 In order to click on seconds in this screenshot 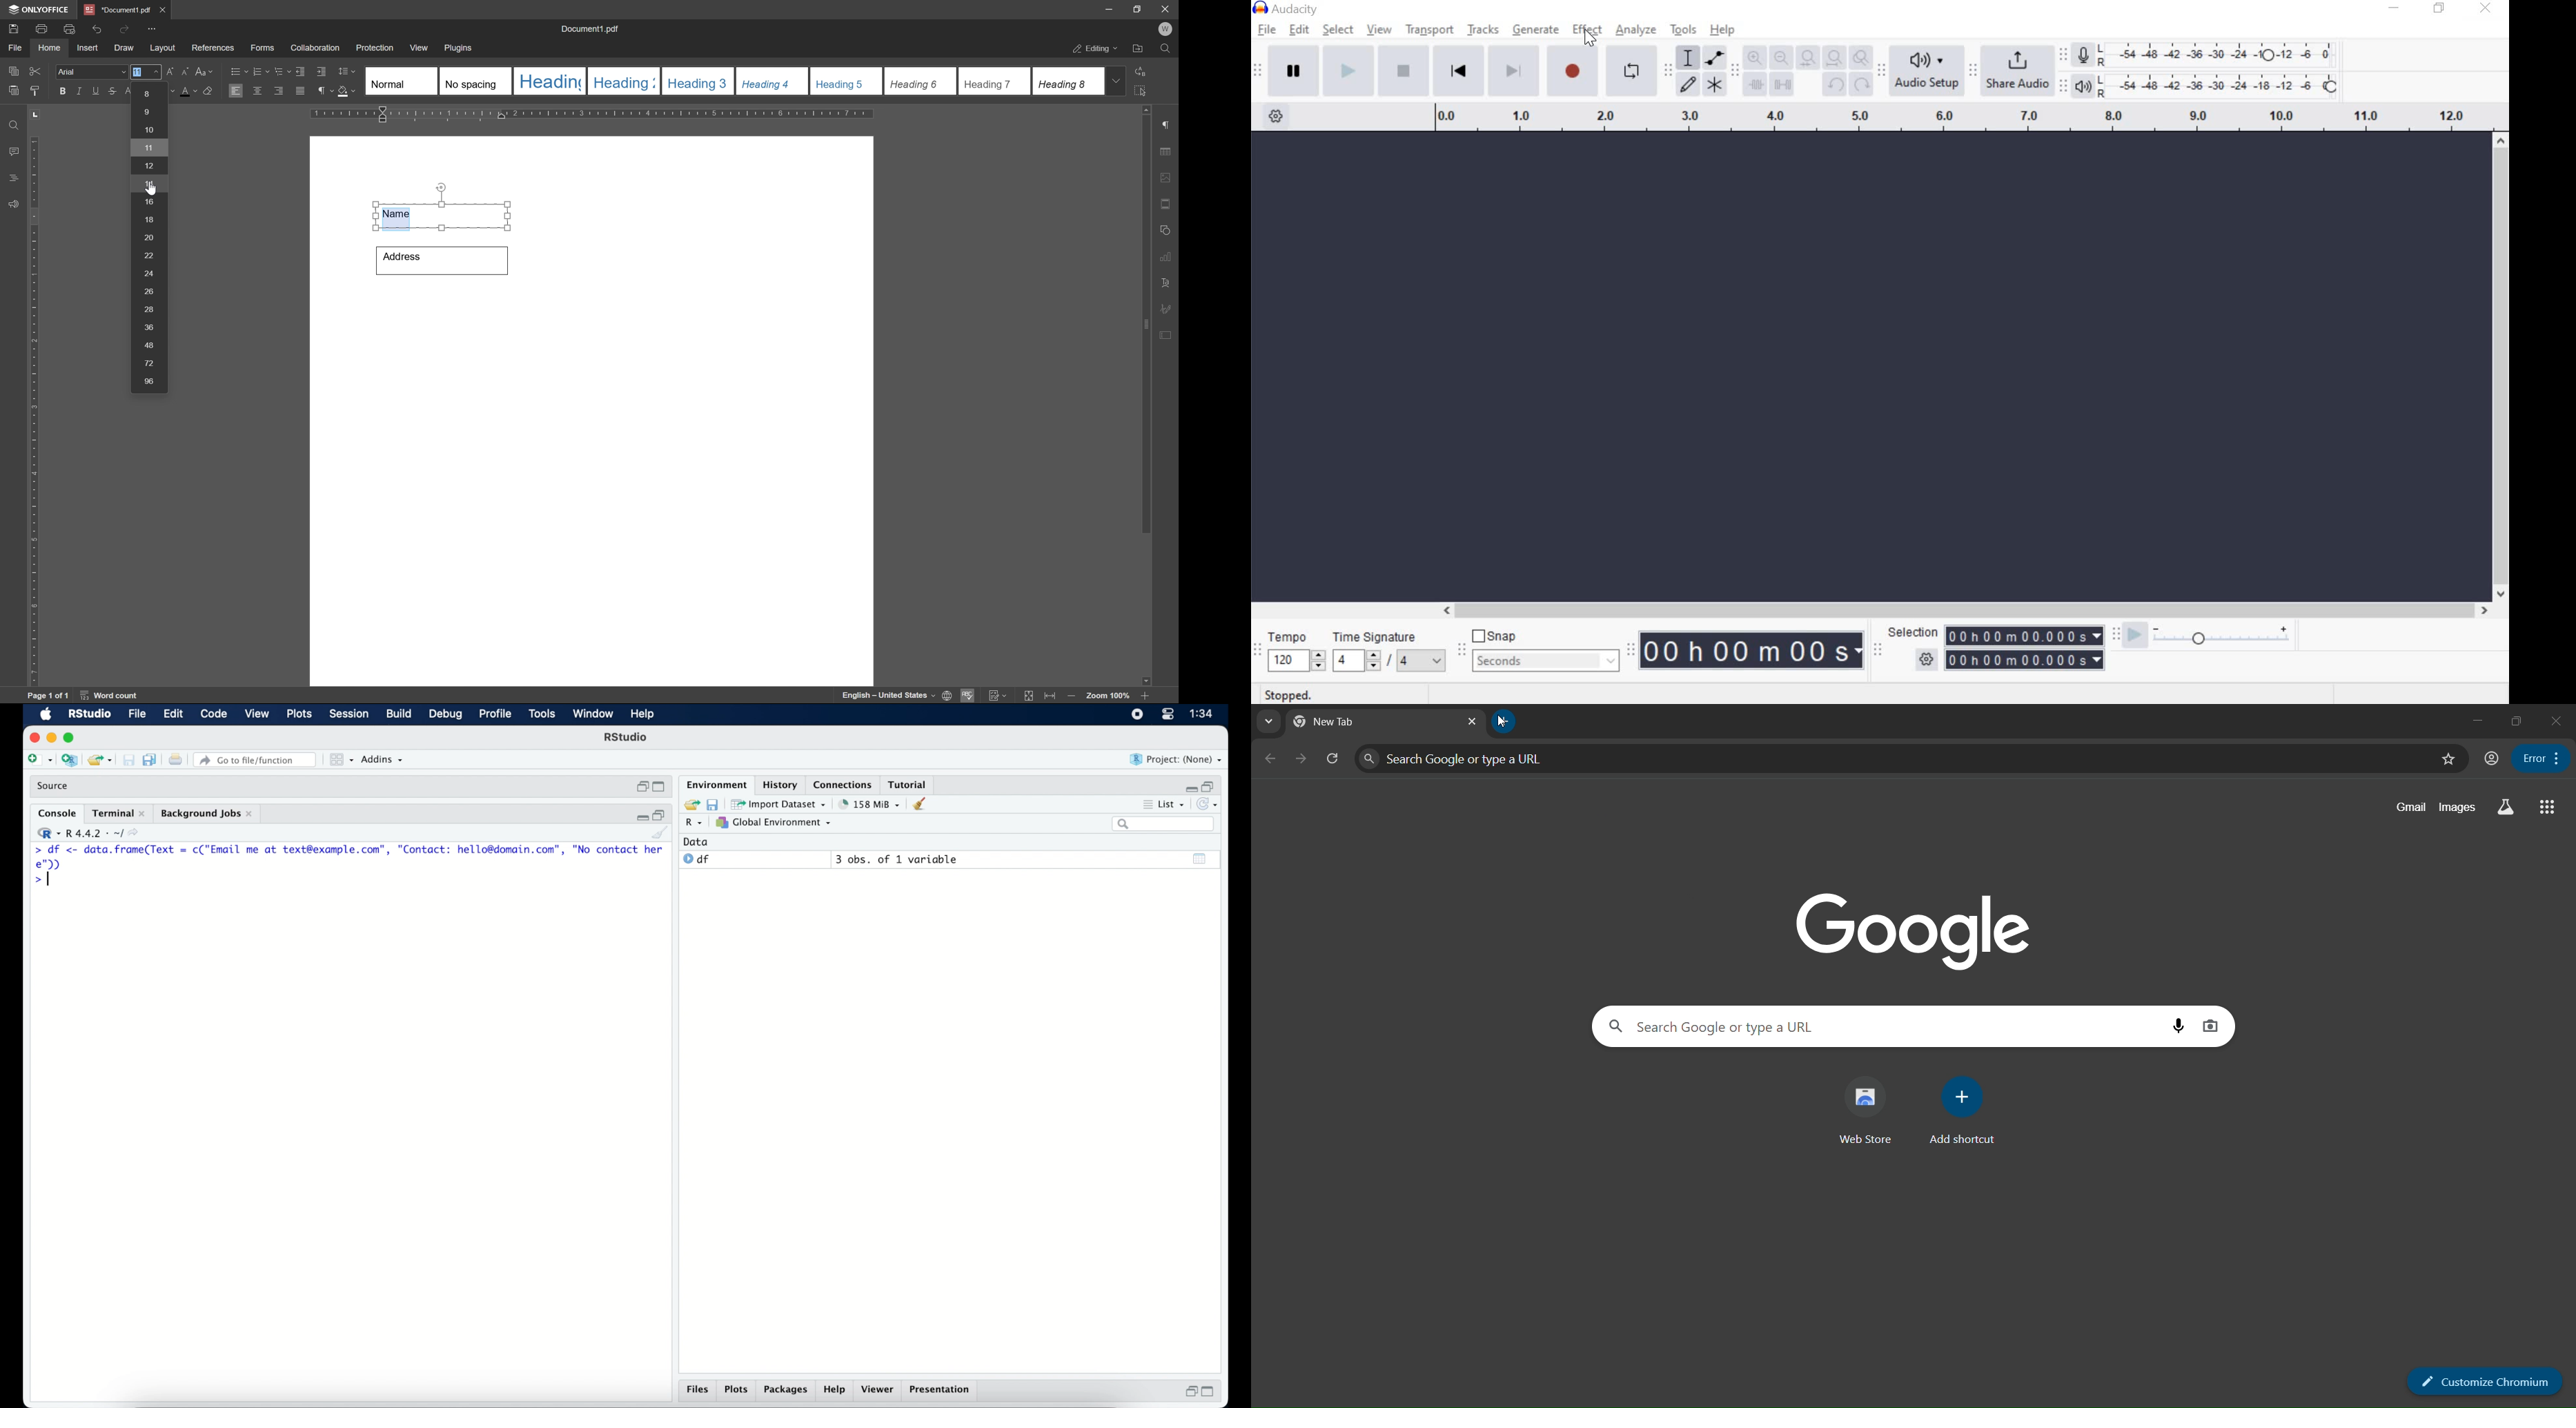, I will do `click(1549, 661)`.